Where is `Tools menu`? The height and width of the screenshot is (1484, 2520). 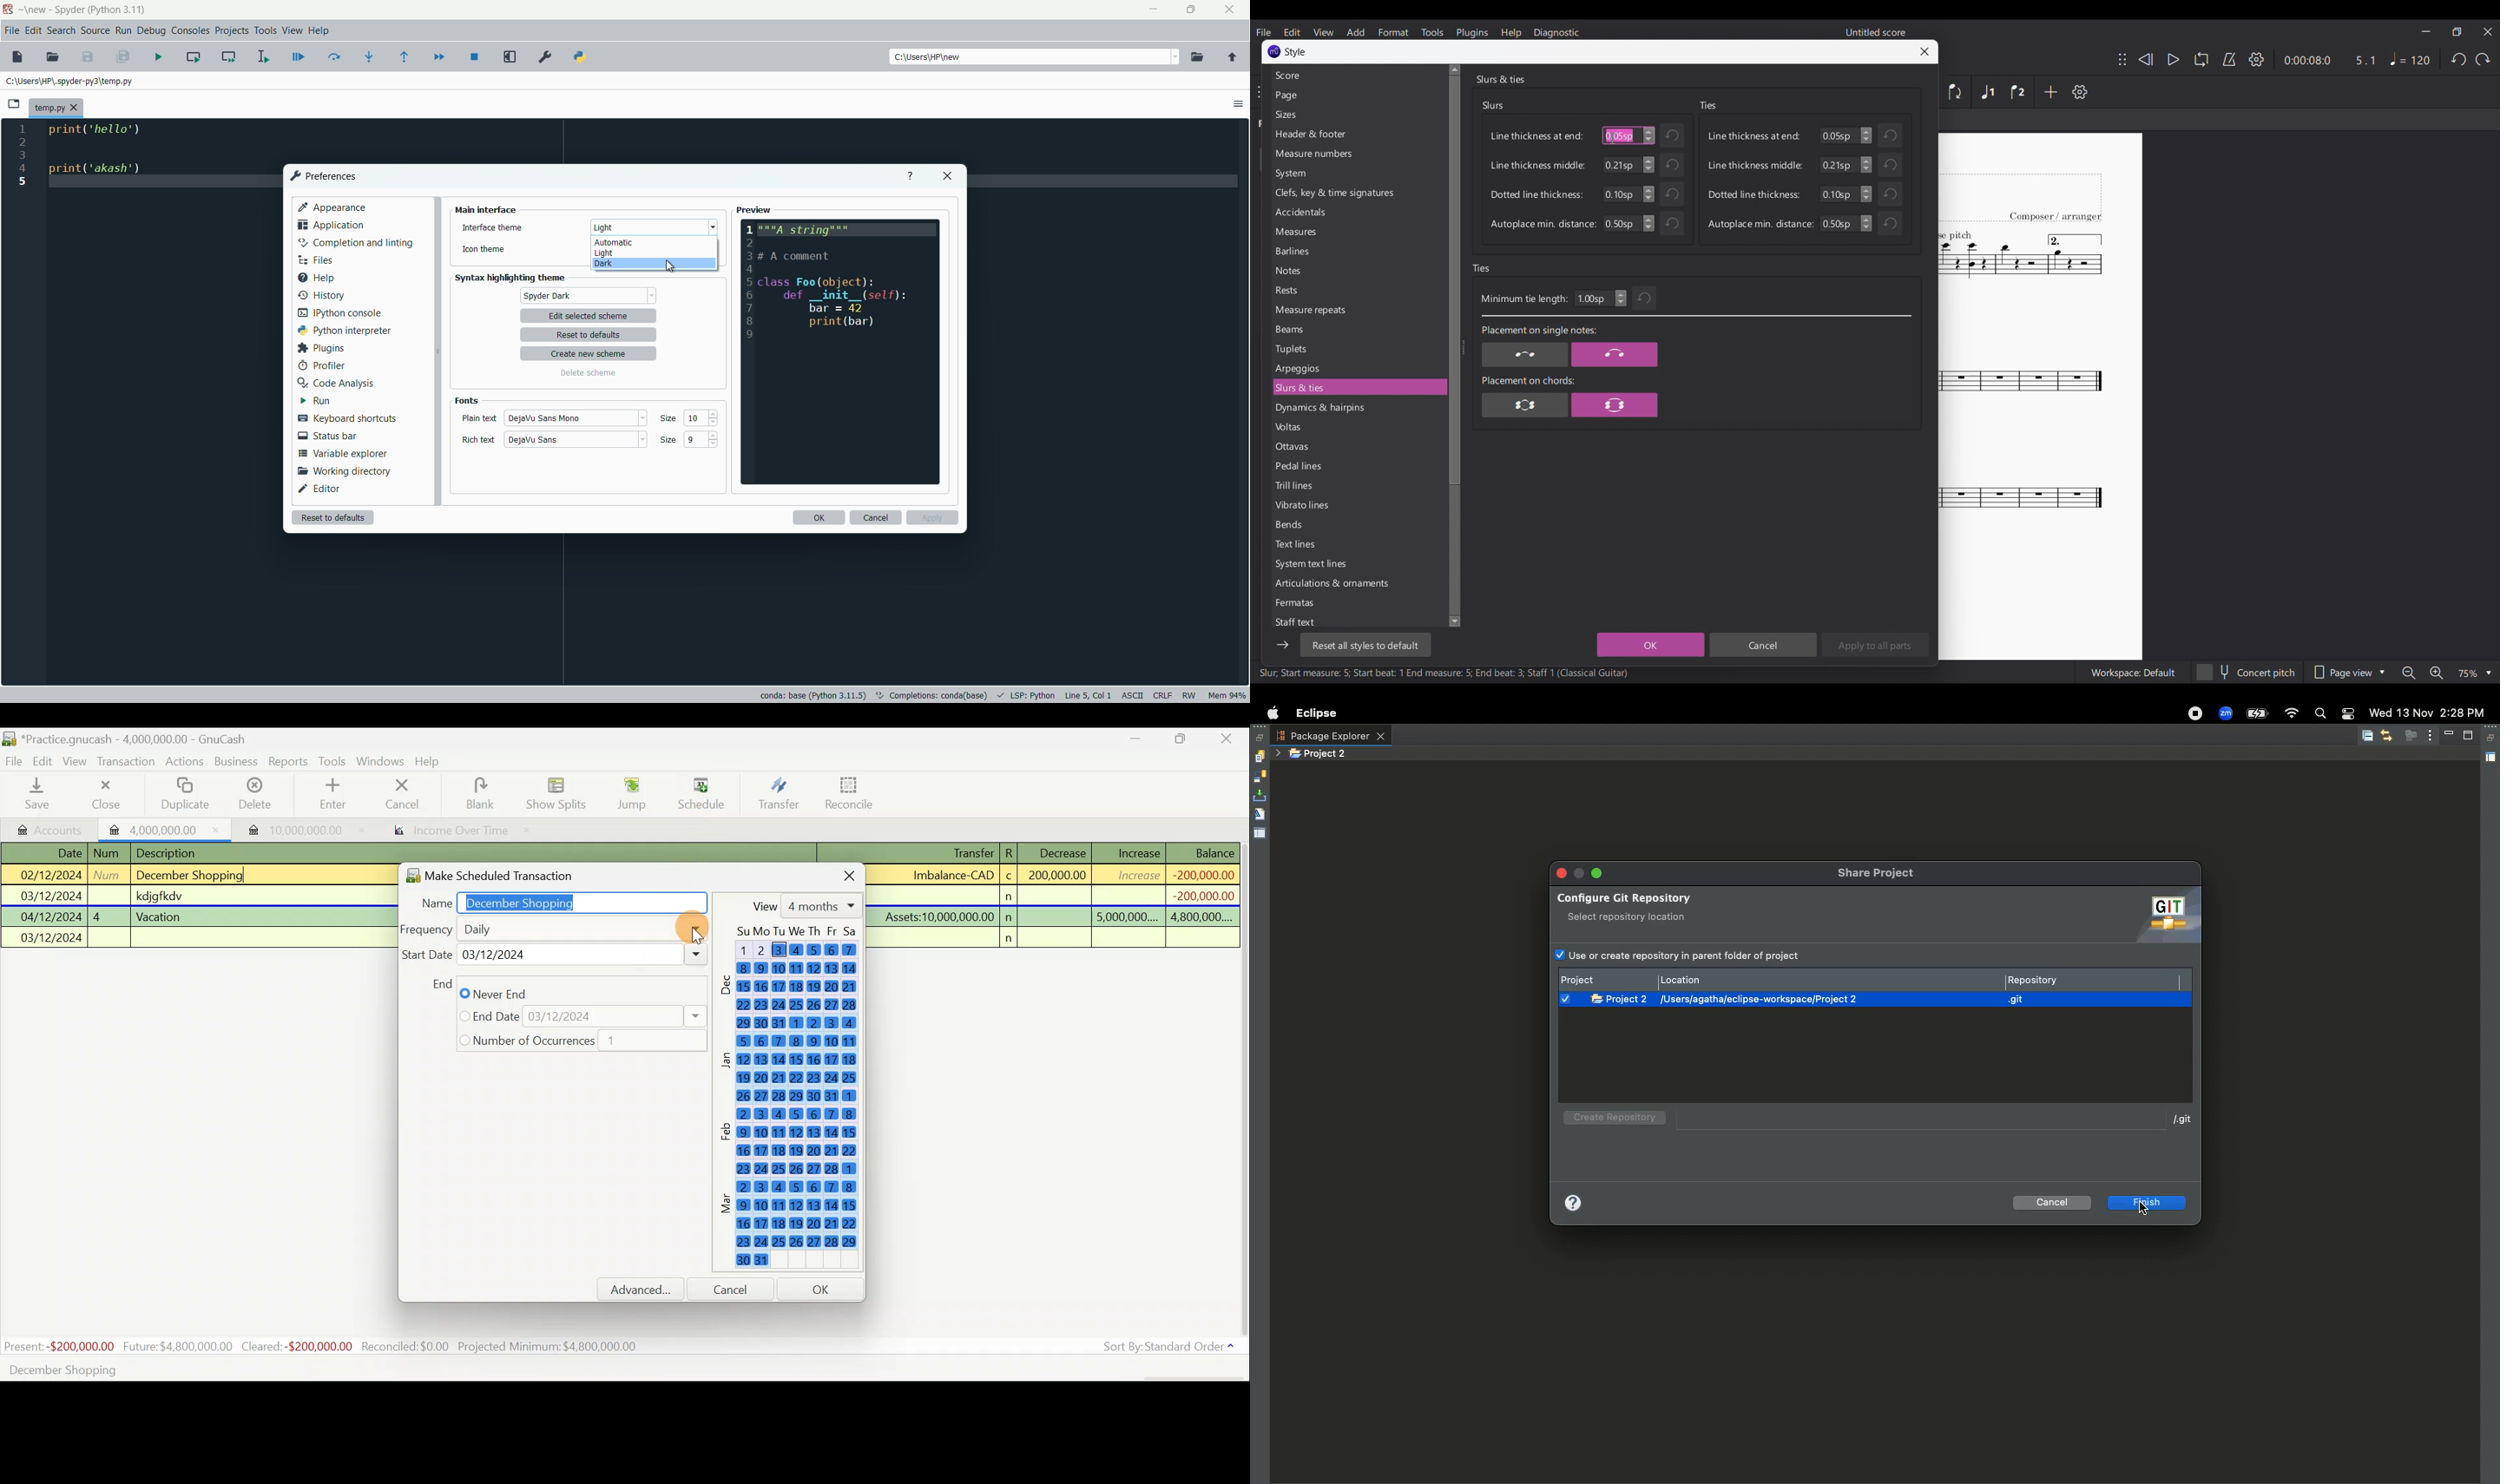
Tools menu is located at coordinates (1432, 32).